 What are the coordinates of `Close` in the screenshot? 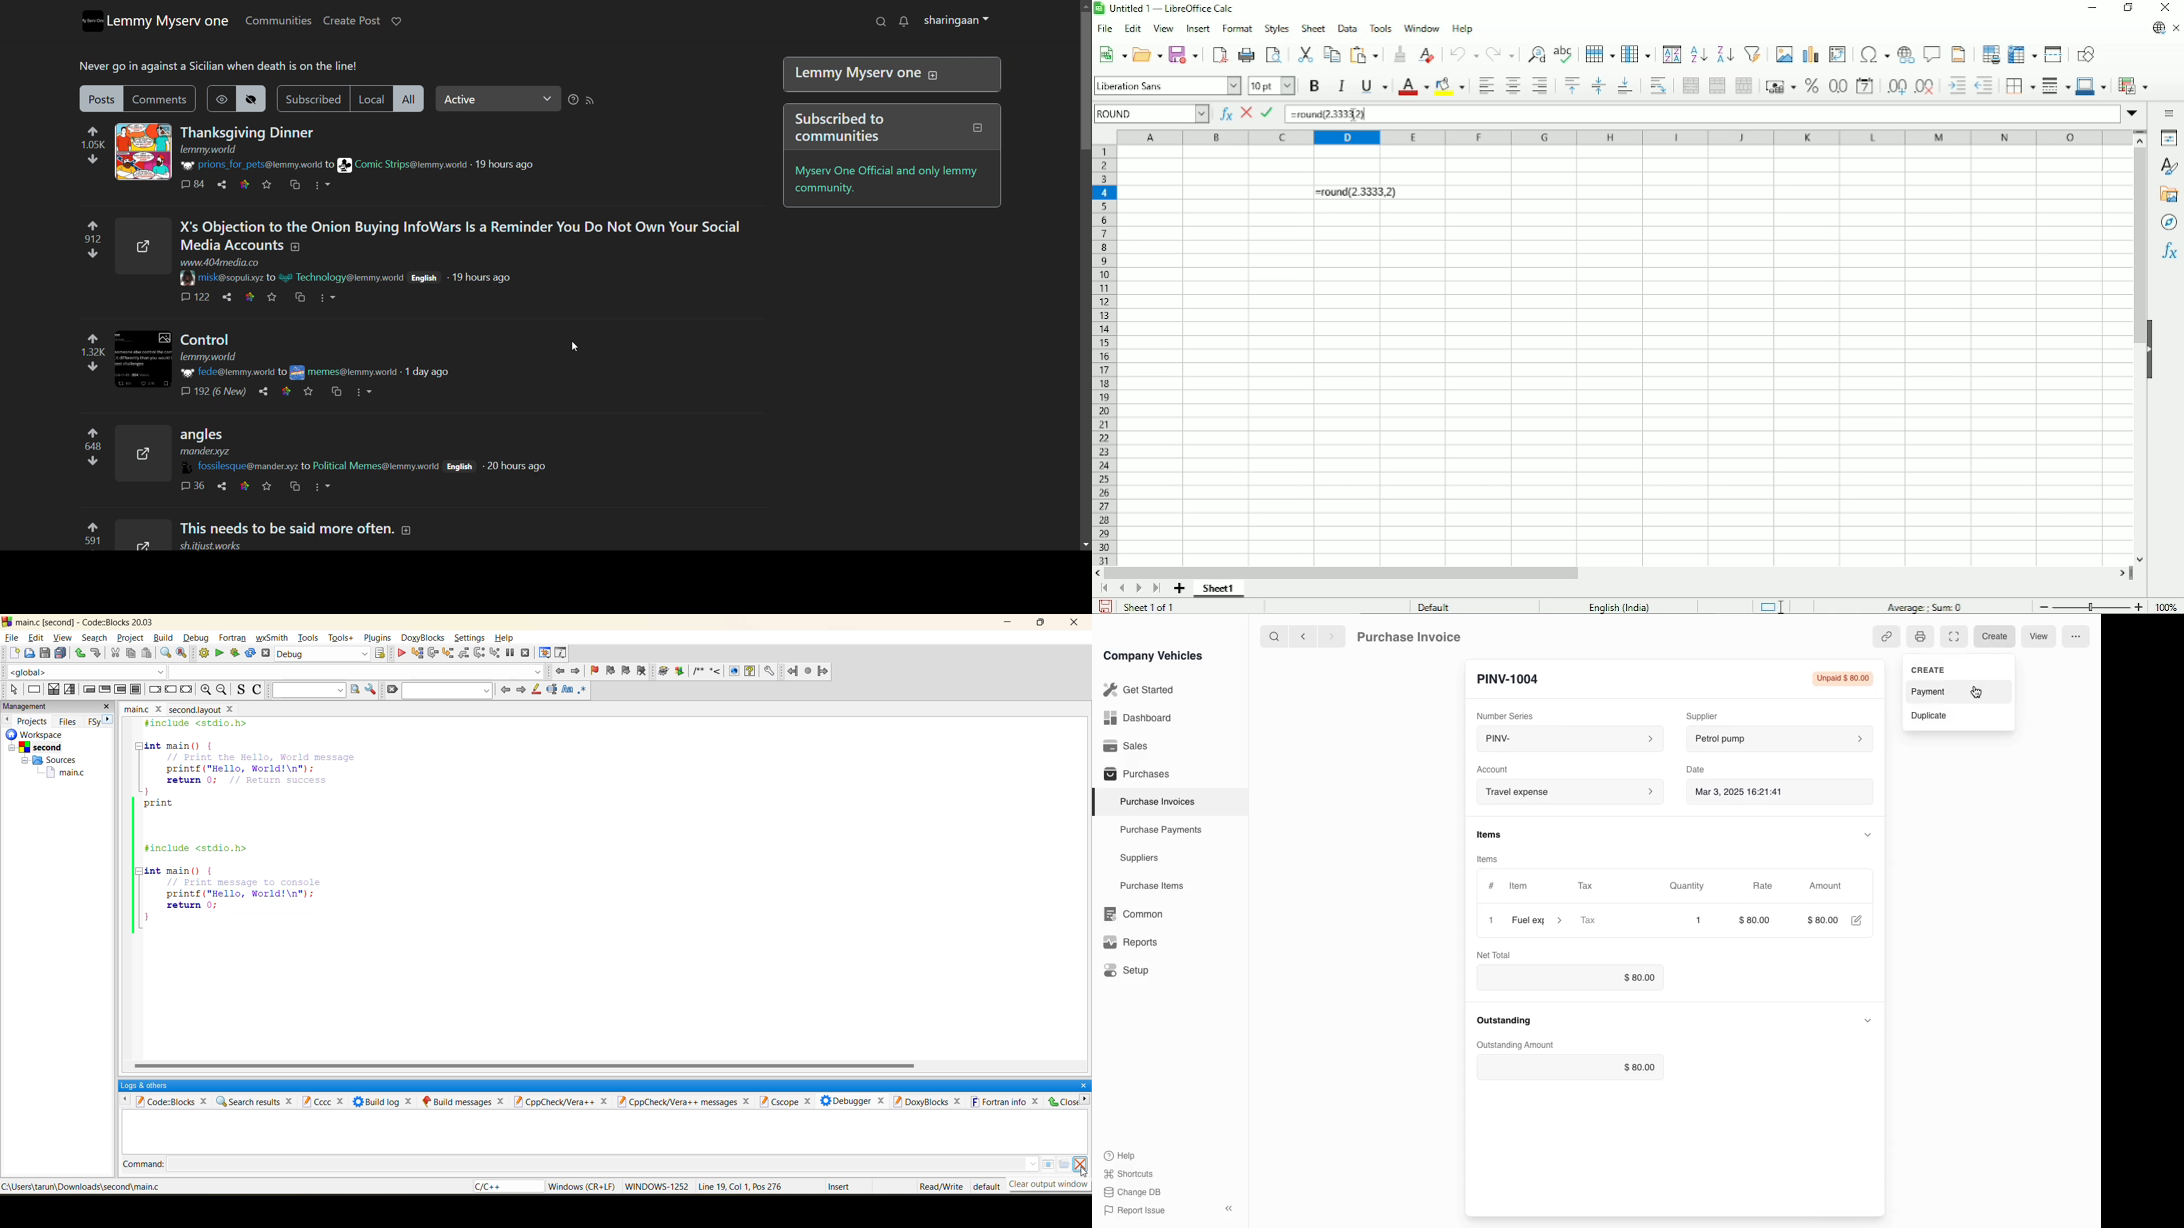 It's located at (2166, 7).